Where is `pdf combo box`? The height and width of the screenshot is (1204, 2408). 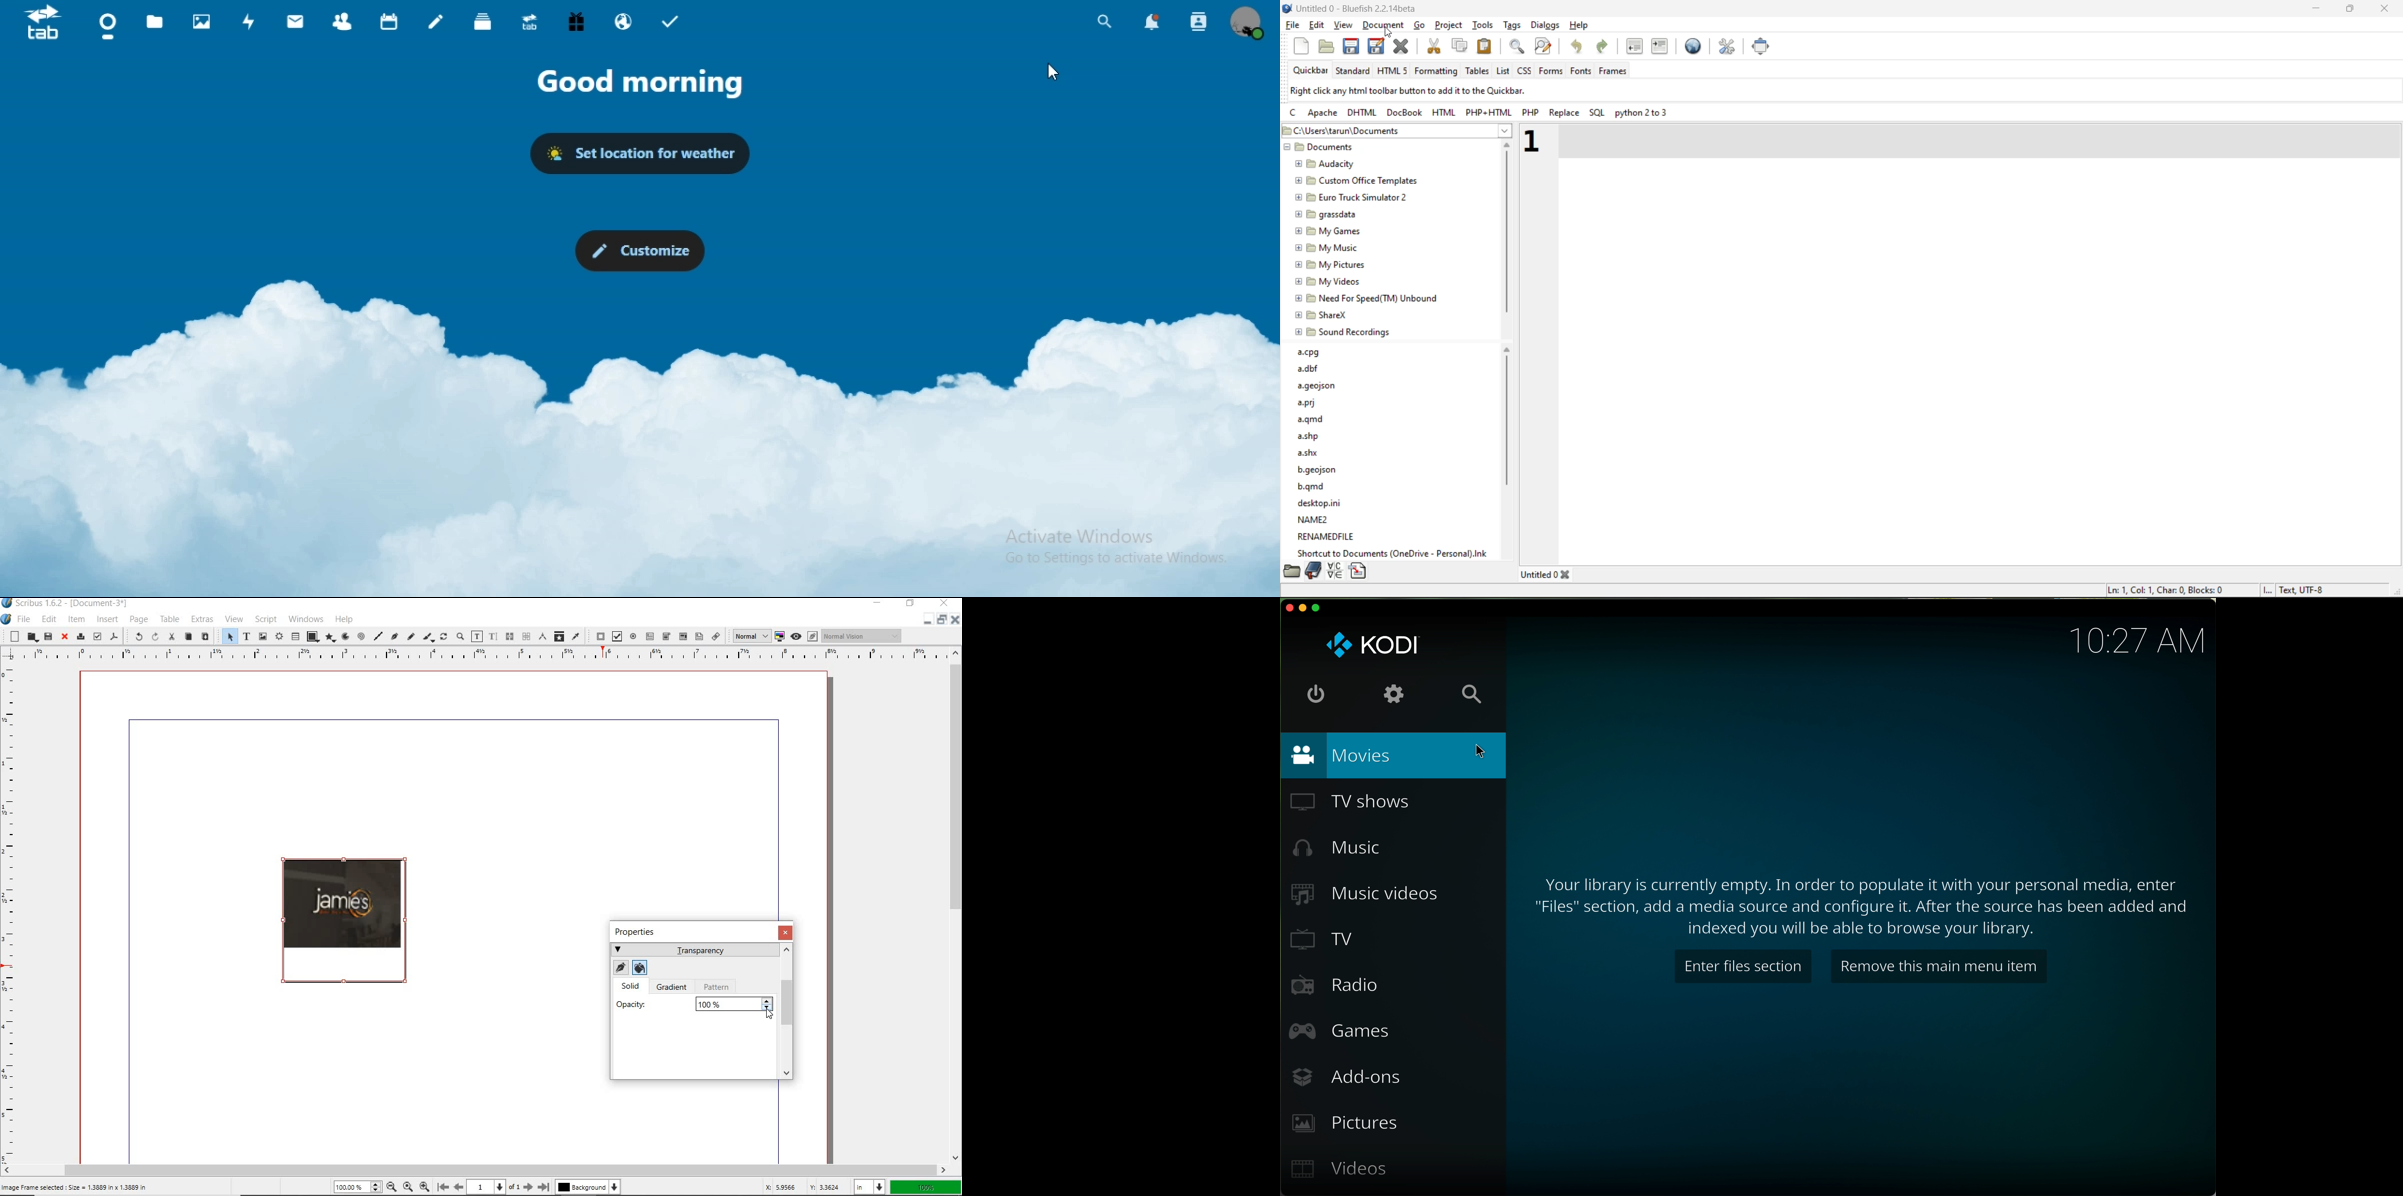 pdf combo box is located at coordinates (682, 636).